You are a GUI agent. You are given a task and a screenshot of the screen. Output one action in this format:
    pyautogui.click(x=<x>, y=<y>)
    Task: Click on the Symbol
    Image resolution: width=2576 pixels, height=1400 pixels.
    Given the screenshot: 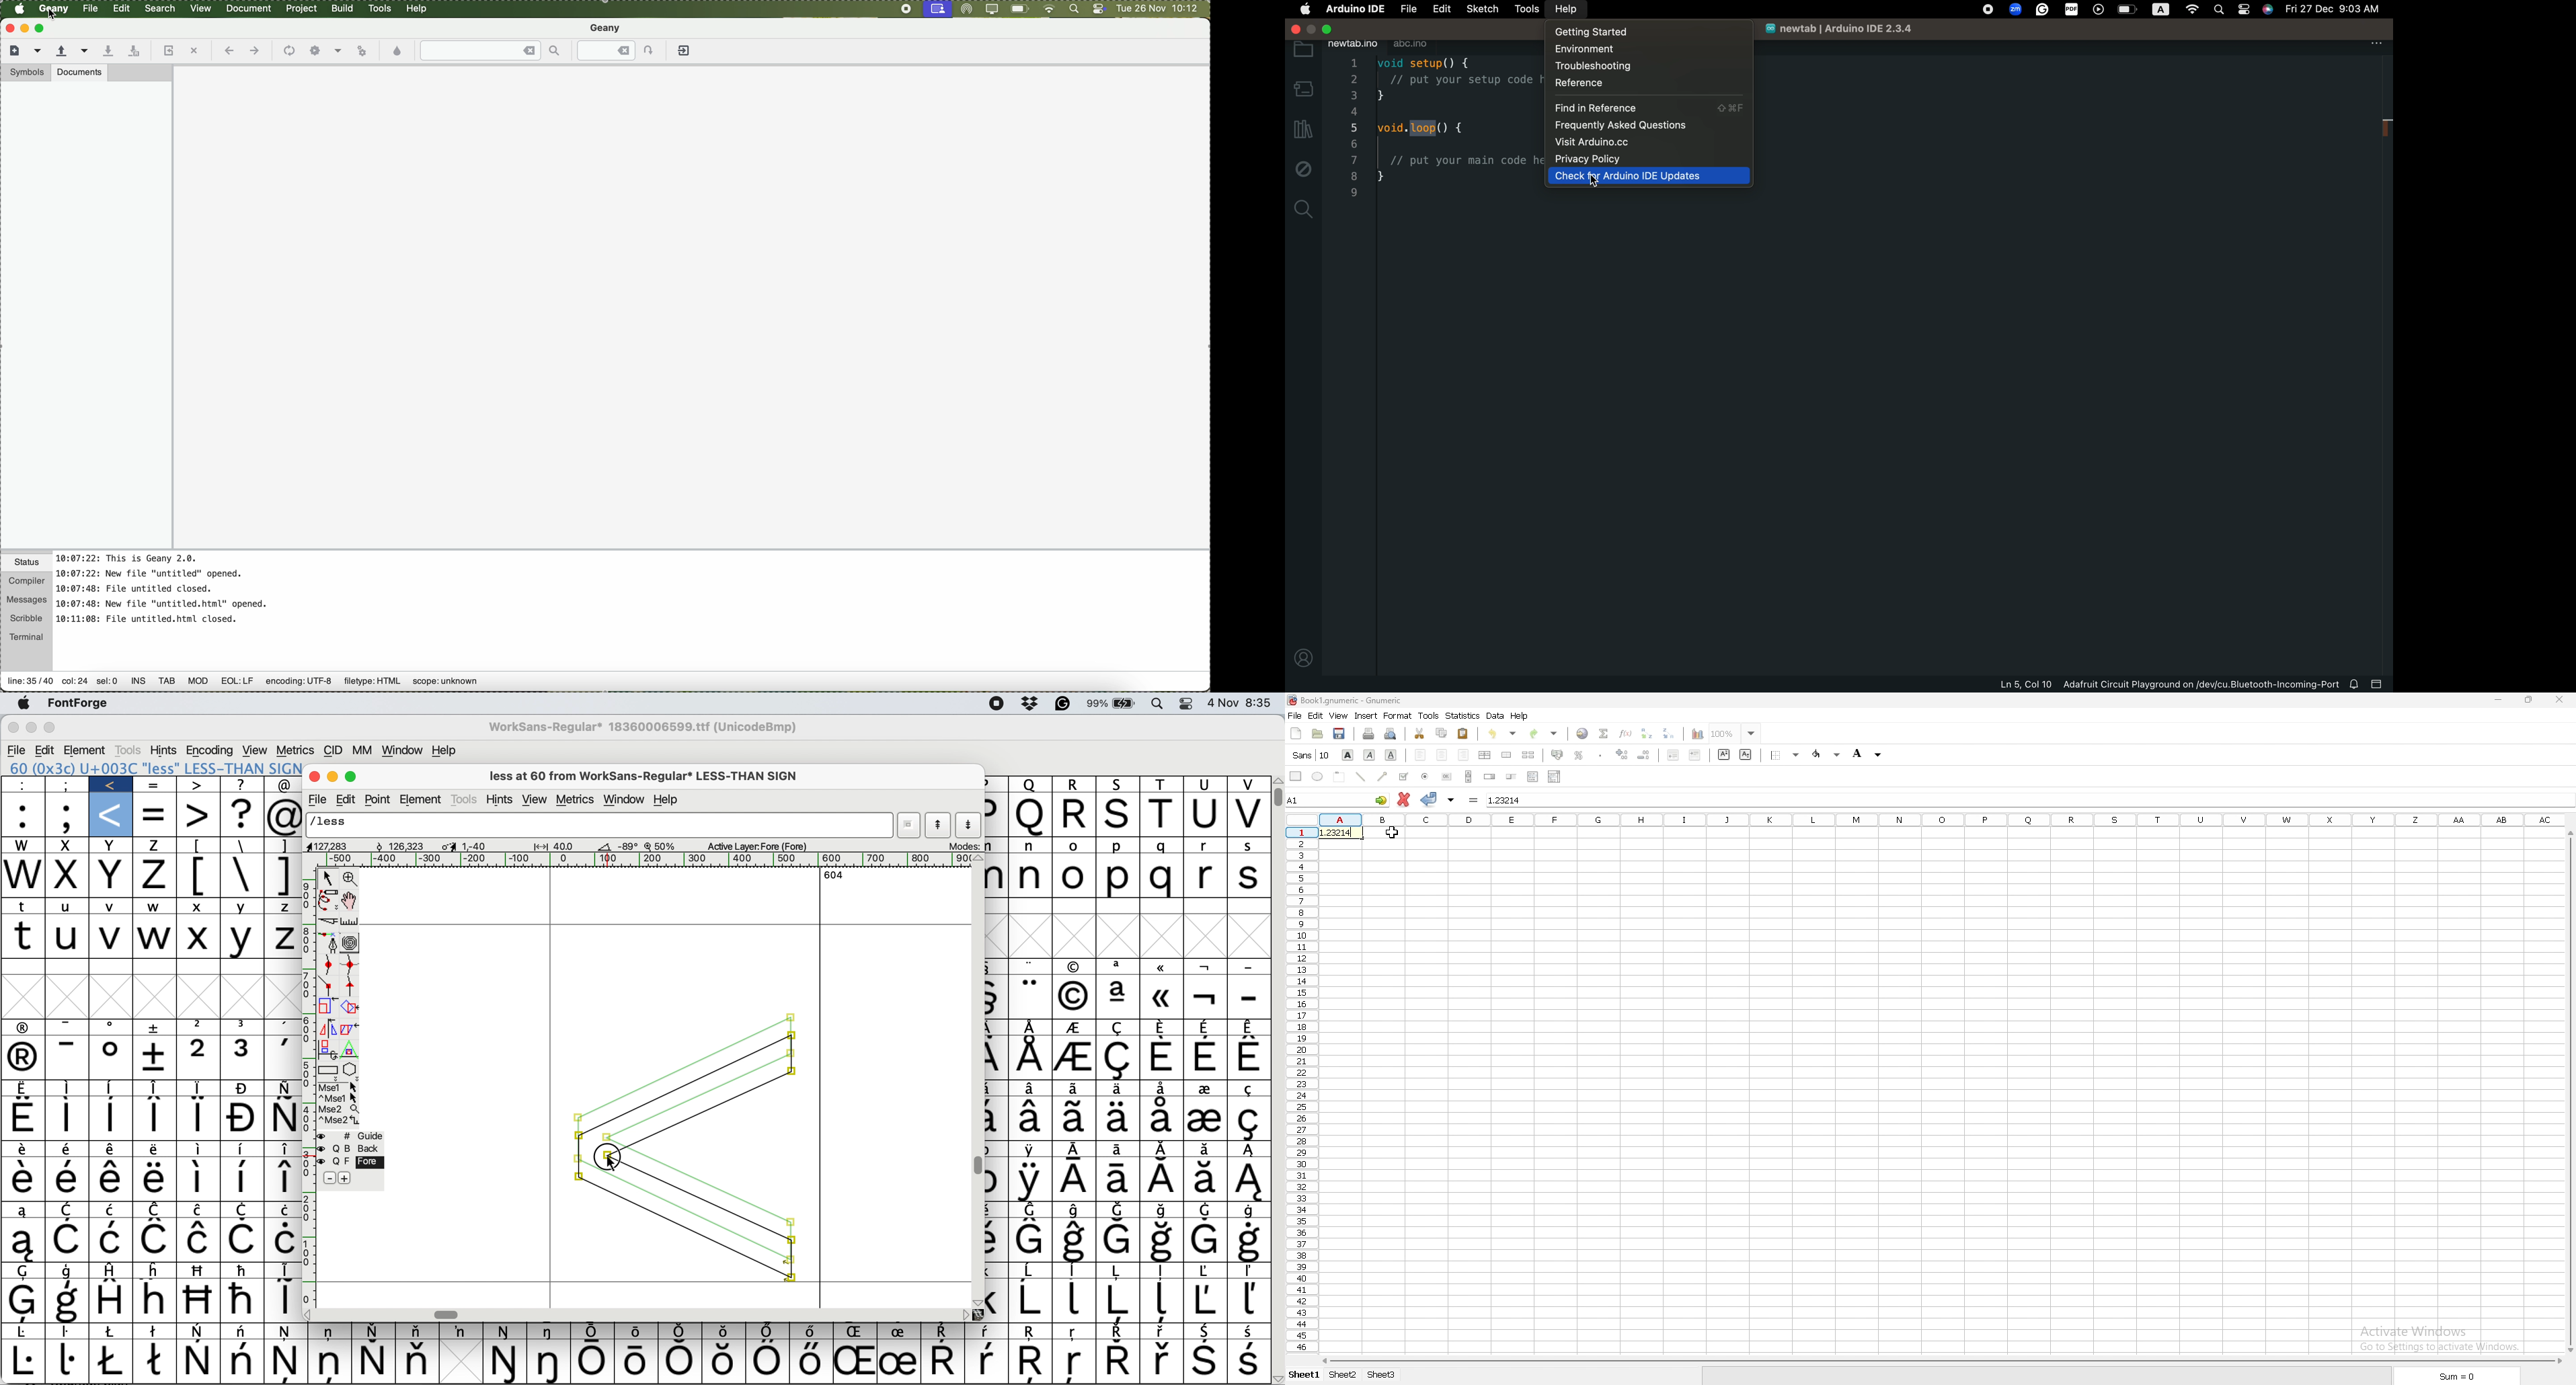 What is the action you would take?
    pyautogui.click(x=282, y=1026)
    